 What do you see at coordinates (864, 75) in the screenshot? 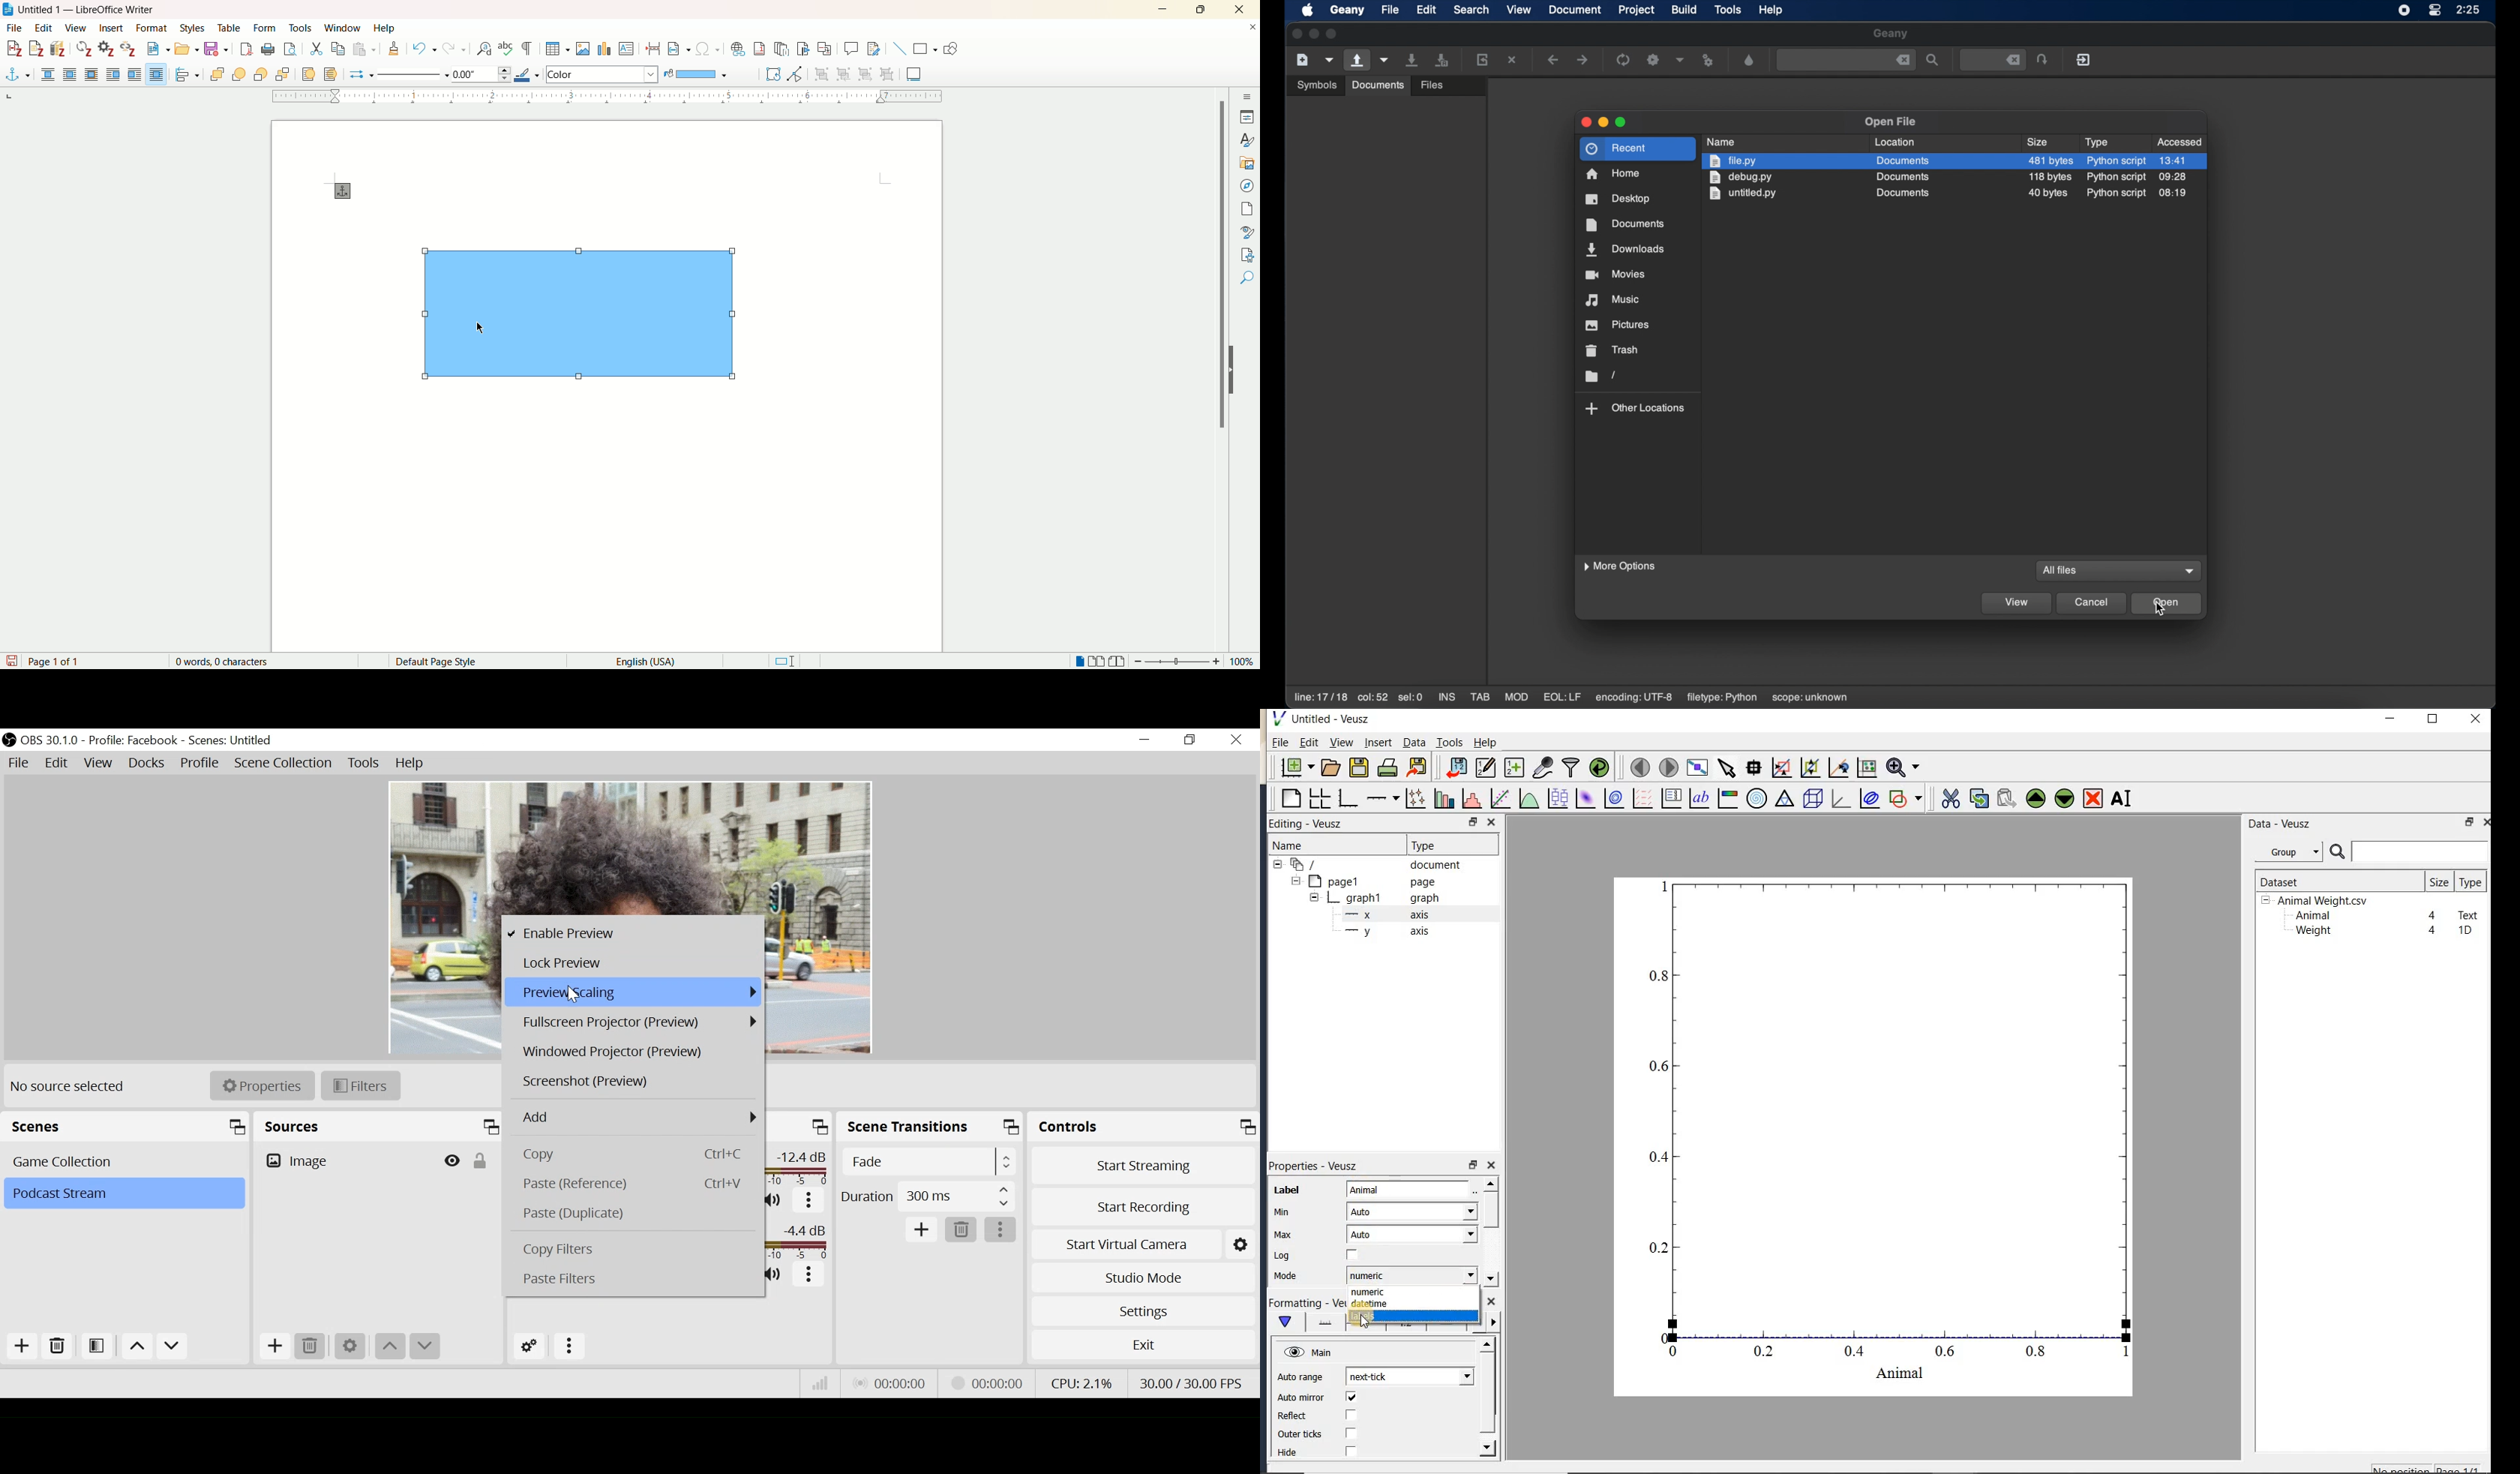
I see `exit group` at bounding box center [864, 75].